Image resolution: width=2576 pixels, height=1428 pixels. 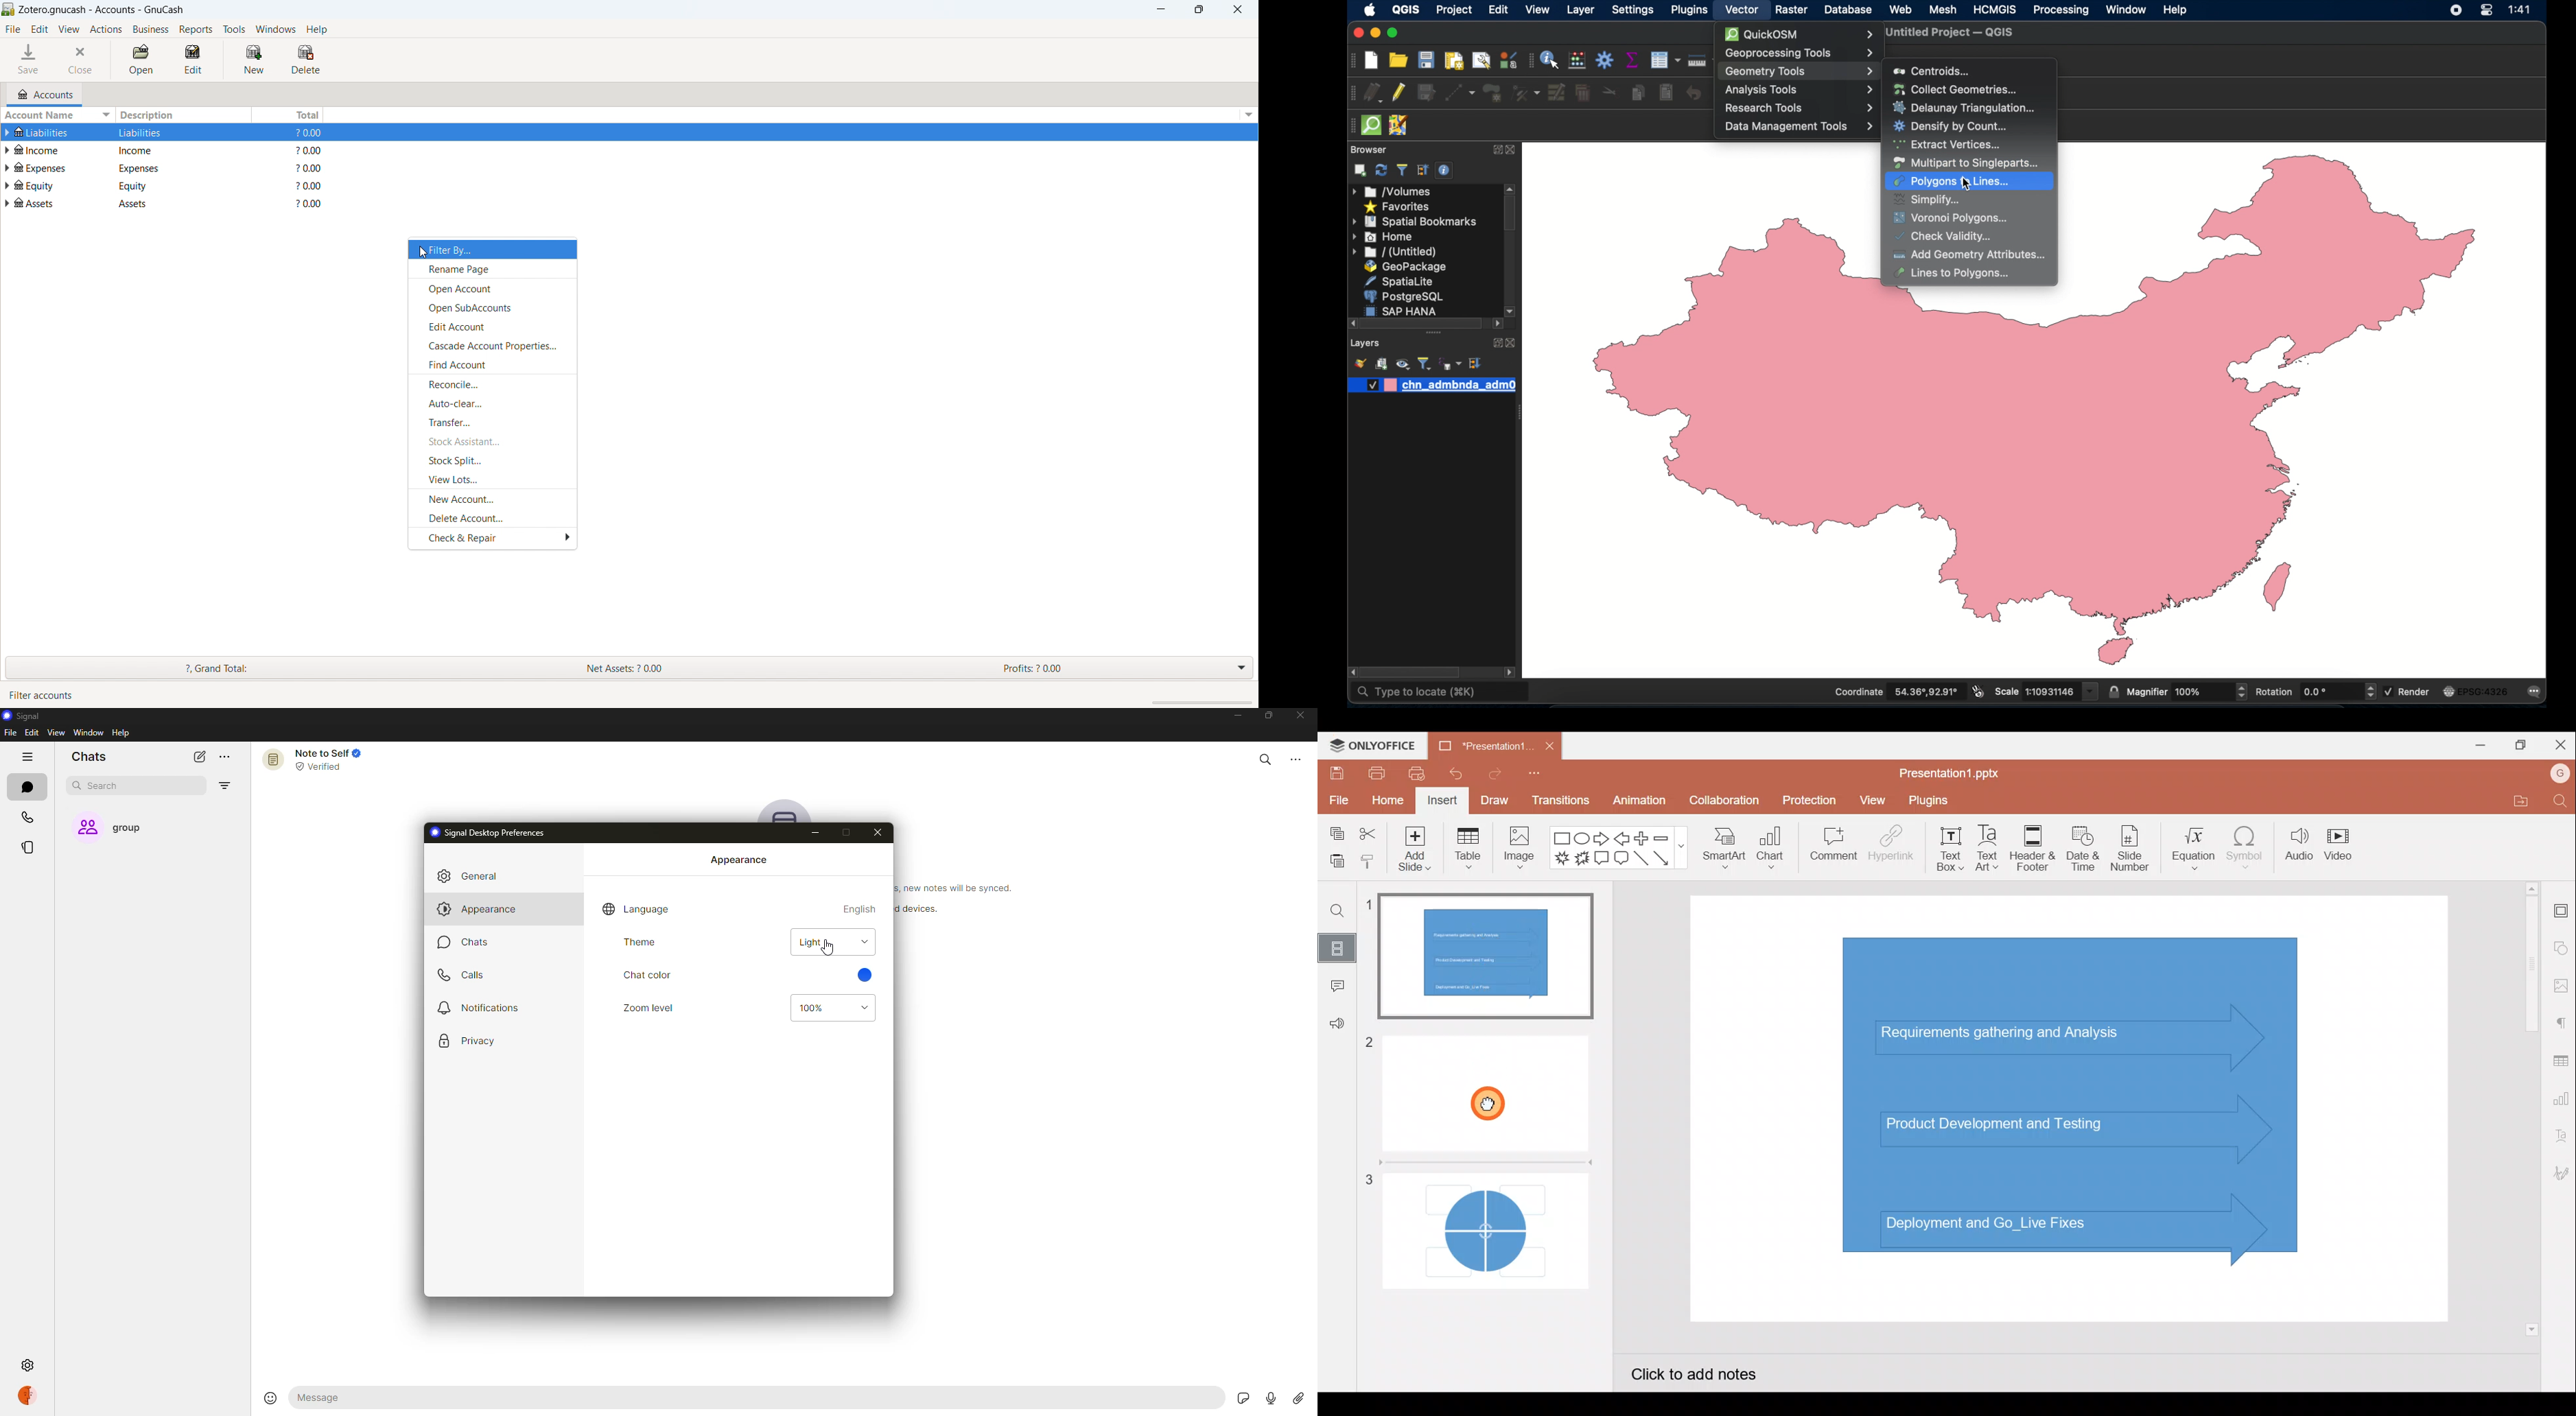 I want to click on refresh, so click(x=1381, y=170).